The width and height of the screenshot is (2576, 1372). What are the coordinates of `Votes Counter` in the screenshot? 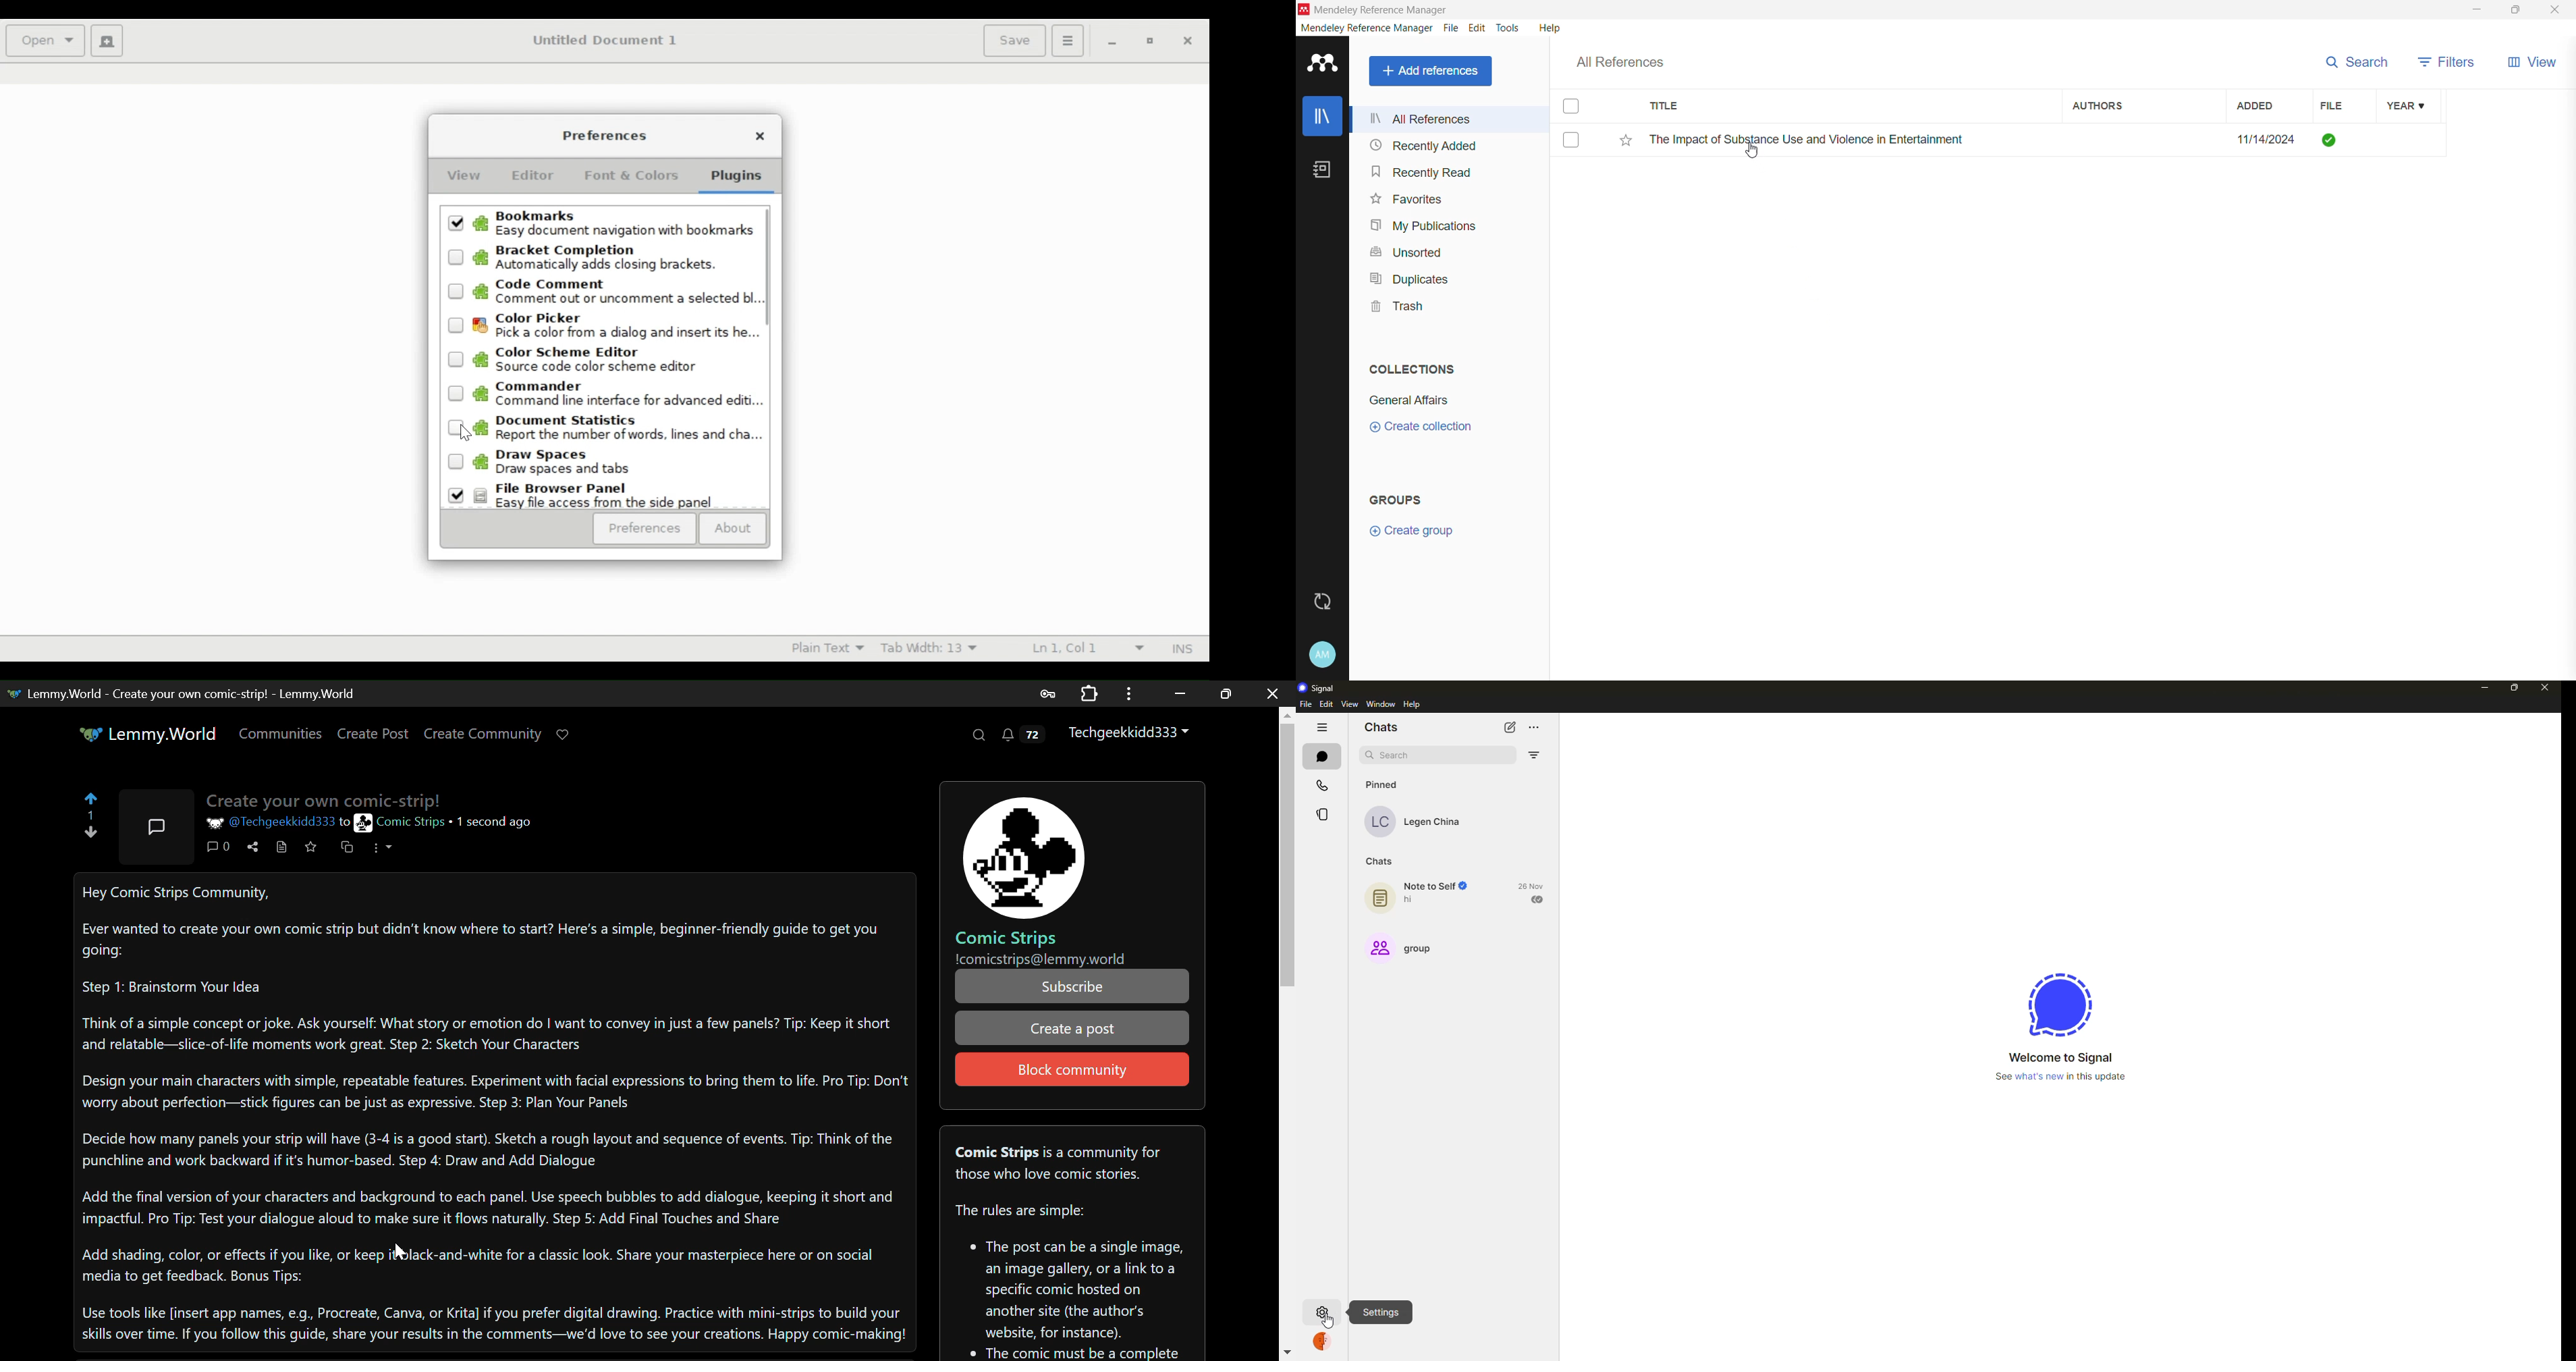 It's located at (92, 813).